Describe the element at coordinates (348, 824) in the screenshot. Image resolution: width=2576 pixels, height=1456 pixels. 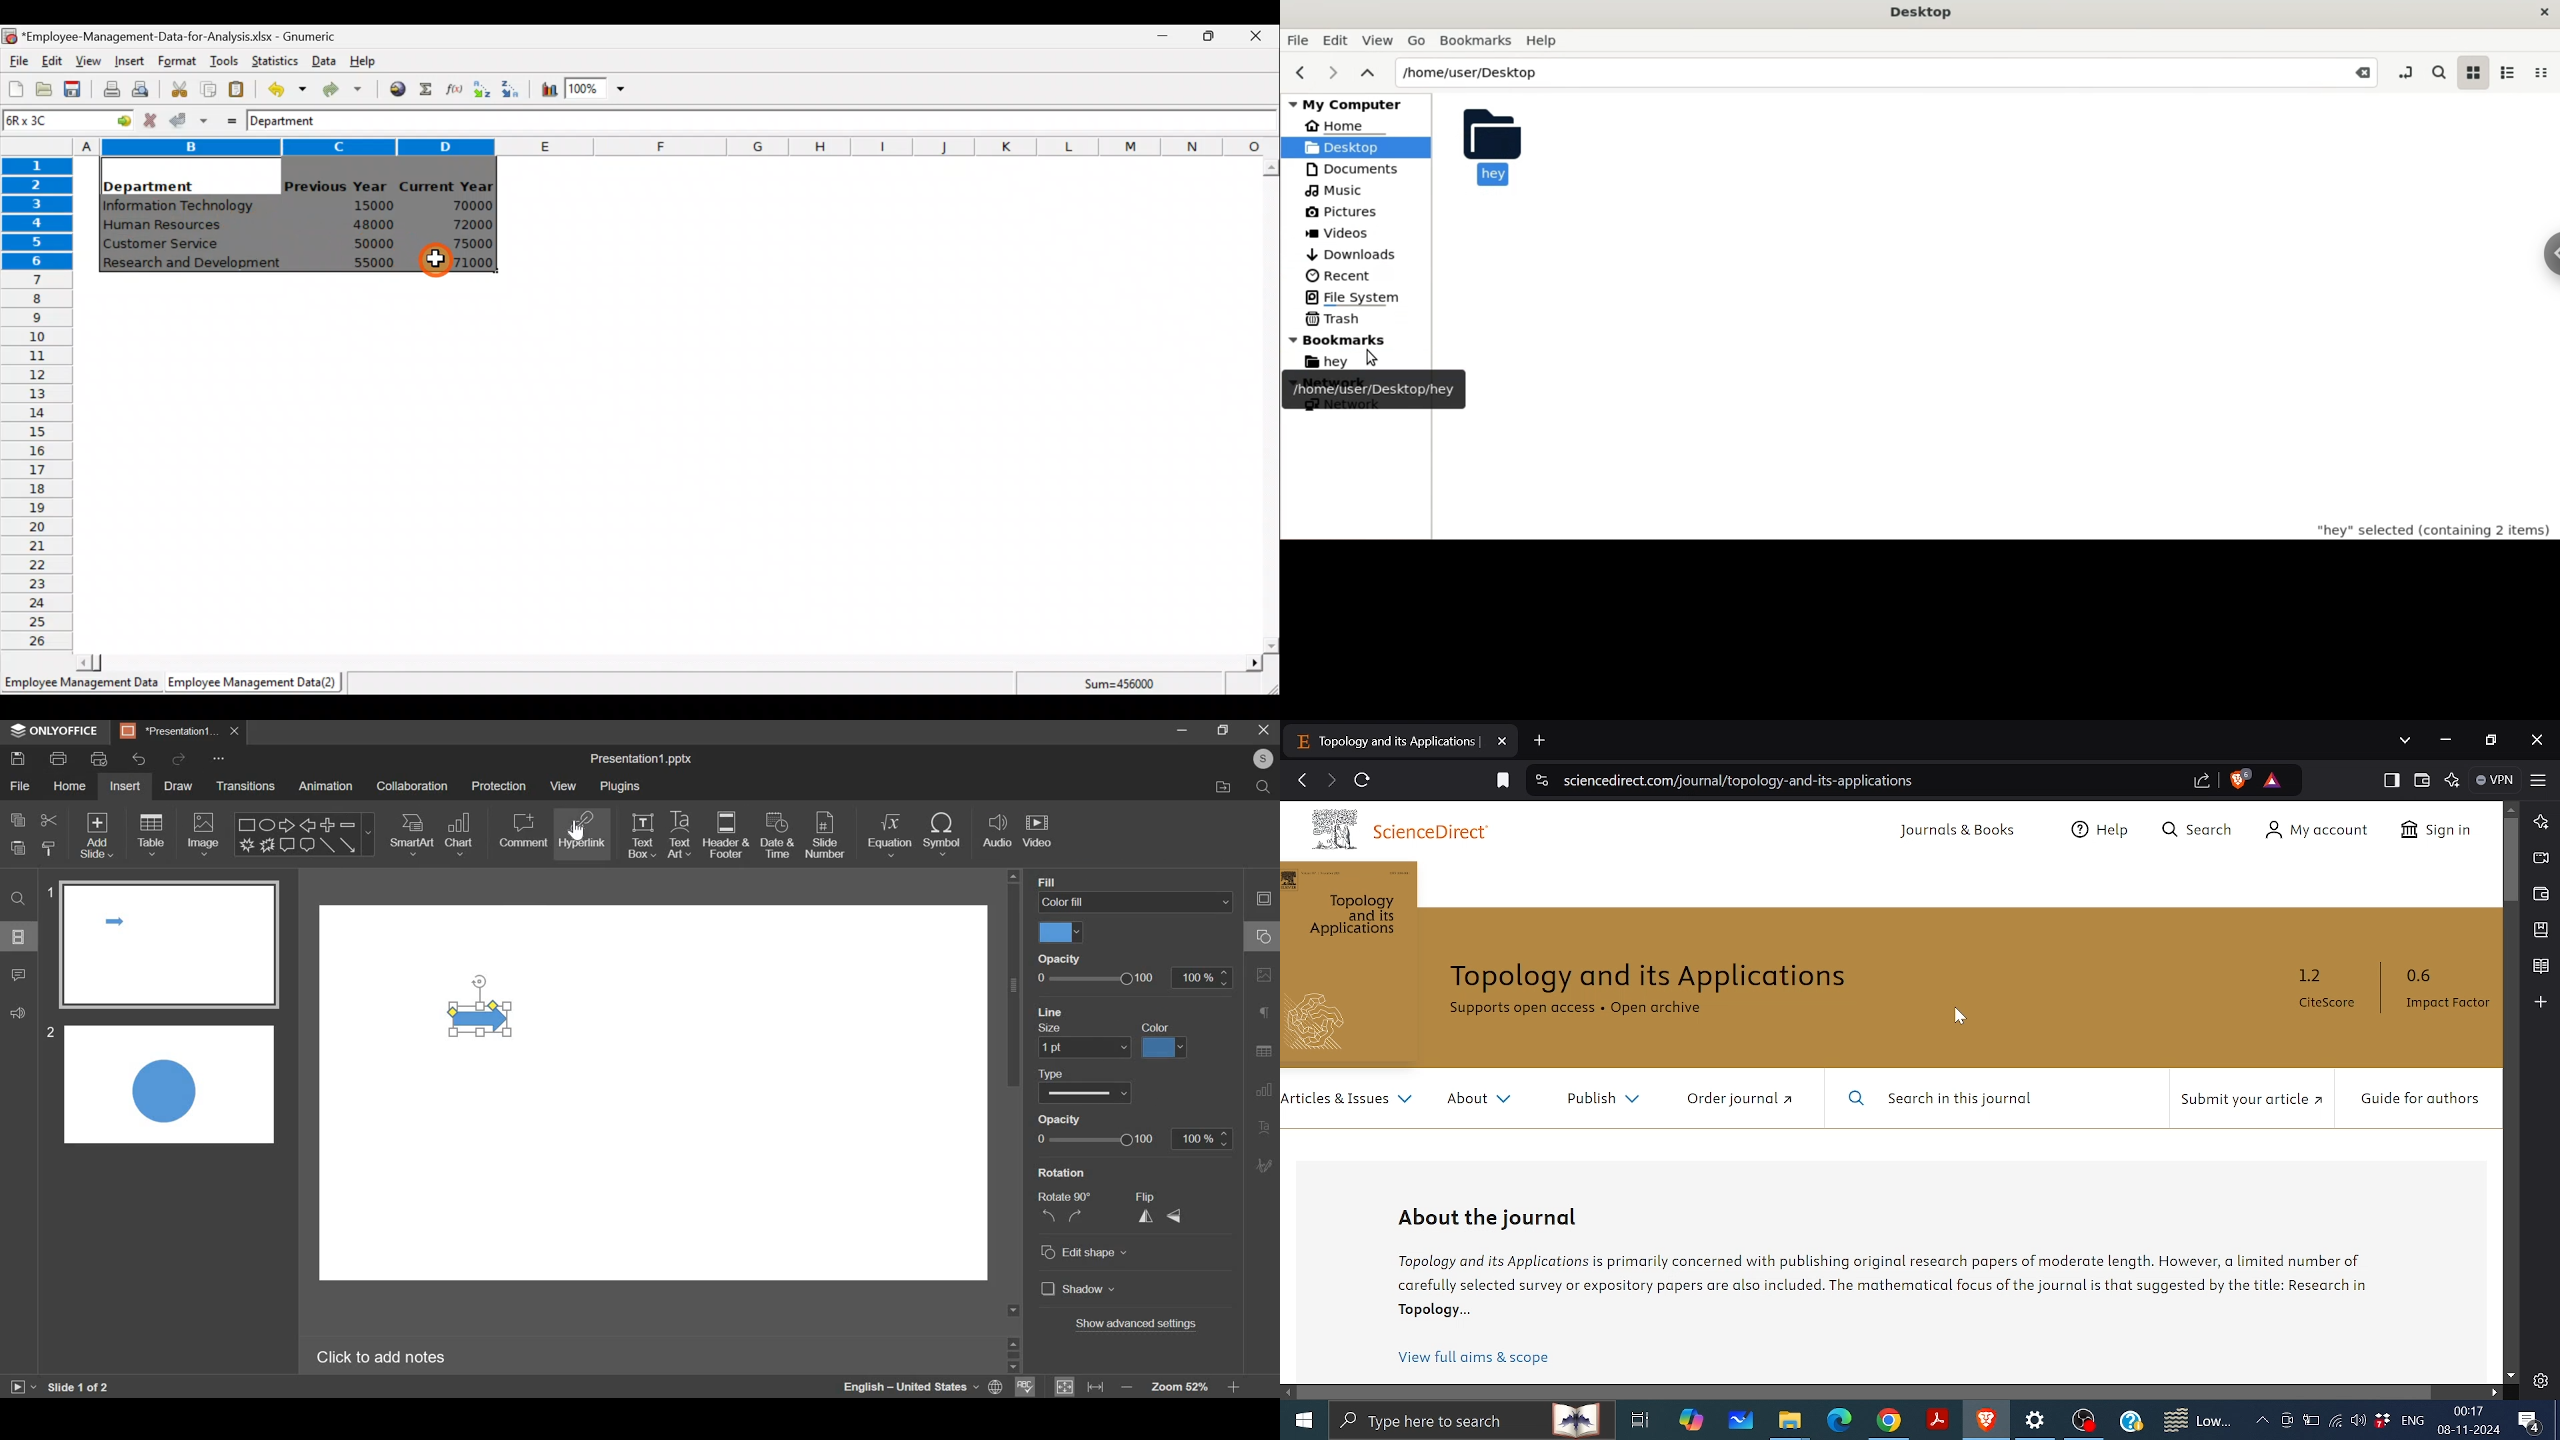
I see `Minus` at that location.